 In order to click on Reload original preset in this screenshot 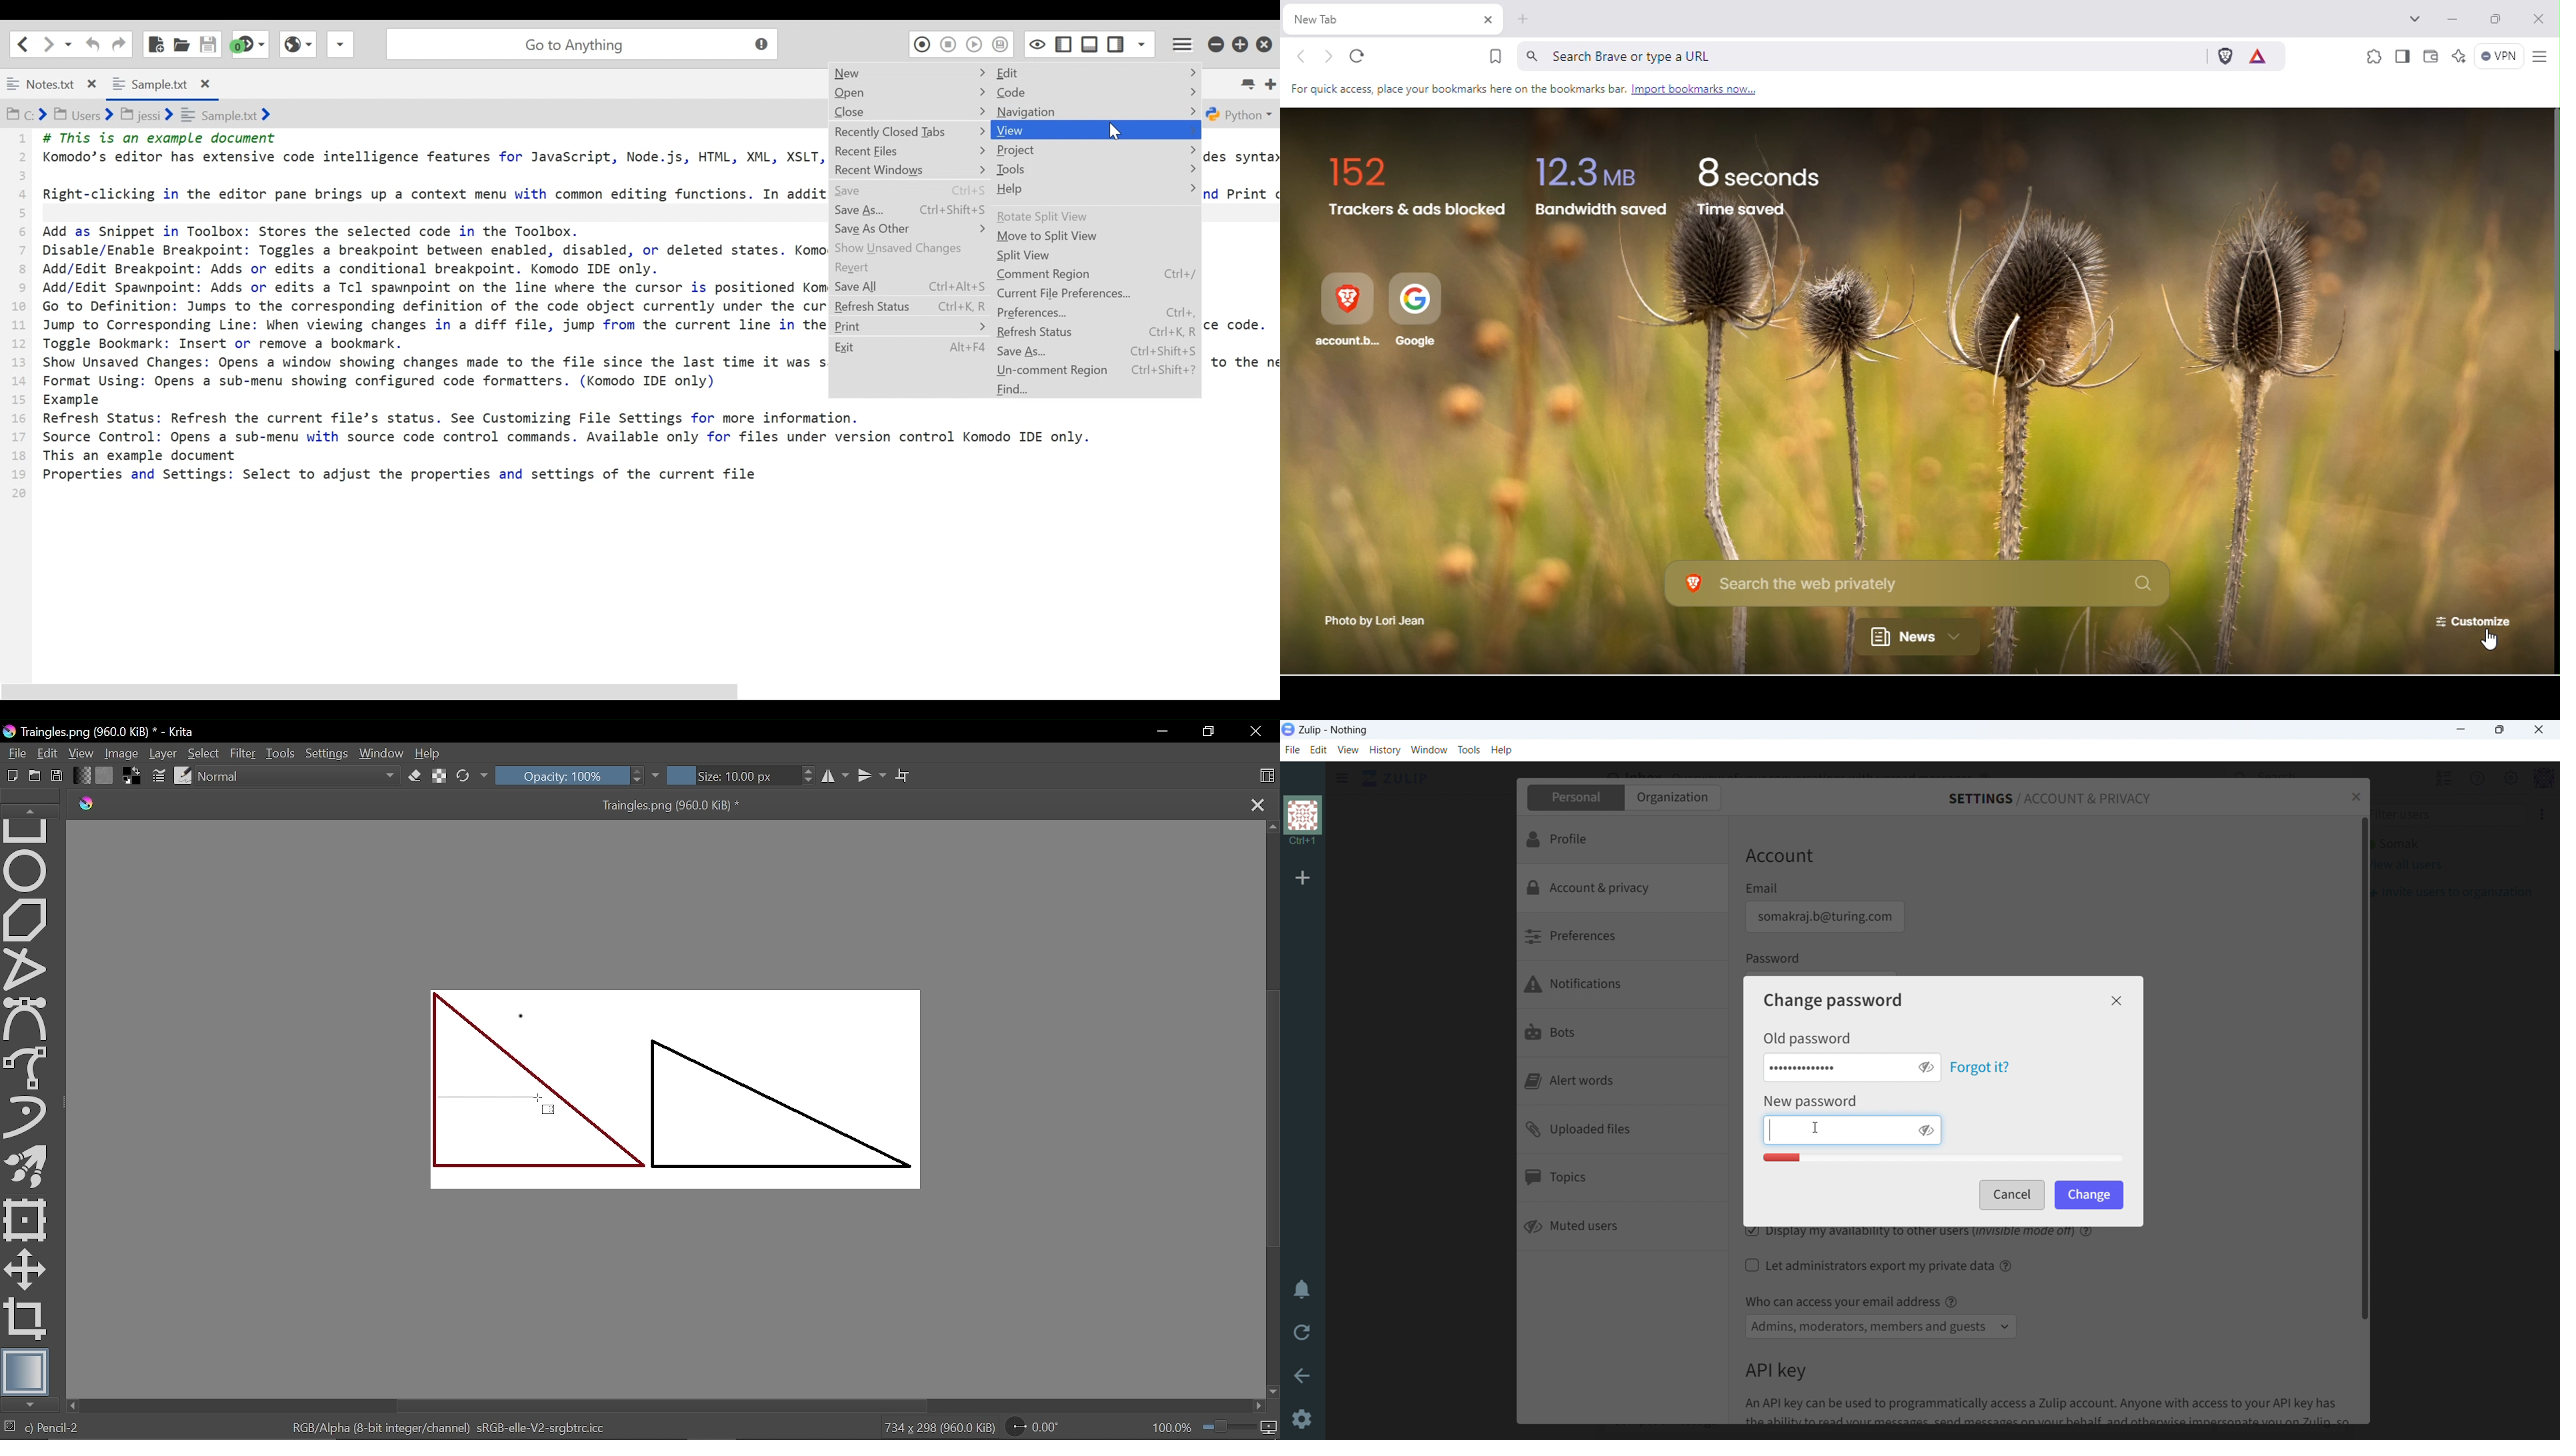, I will do `click(464, 777)`.